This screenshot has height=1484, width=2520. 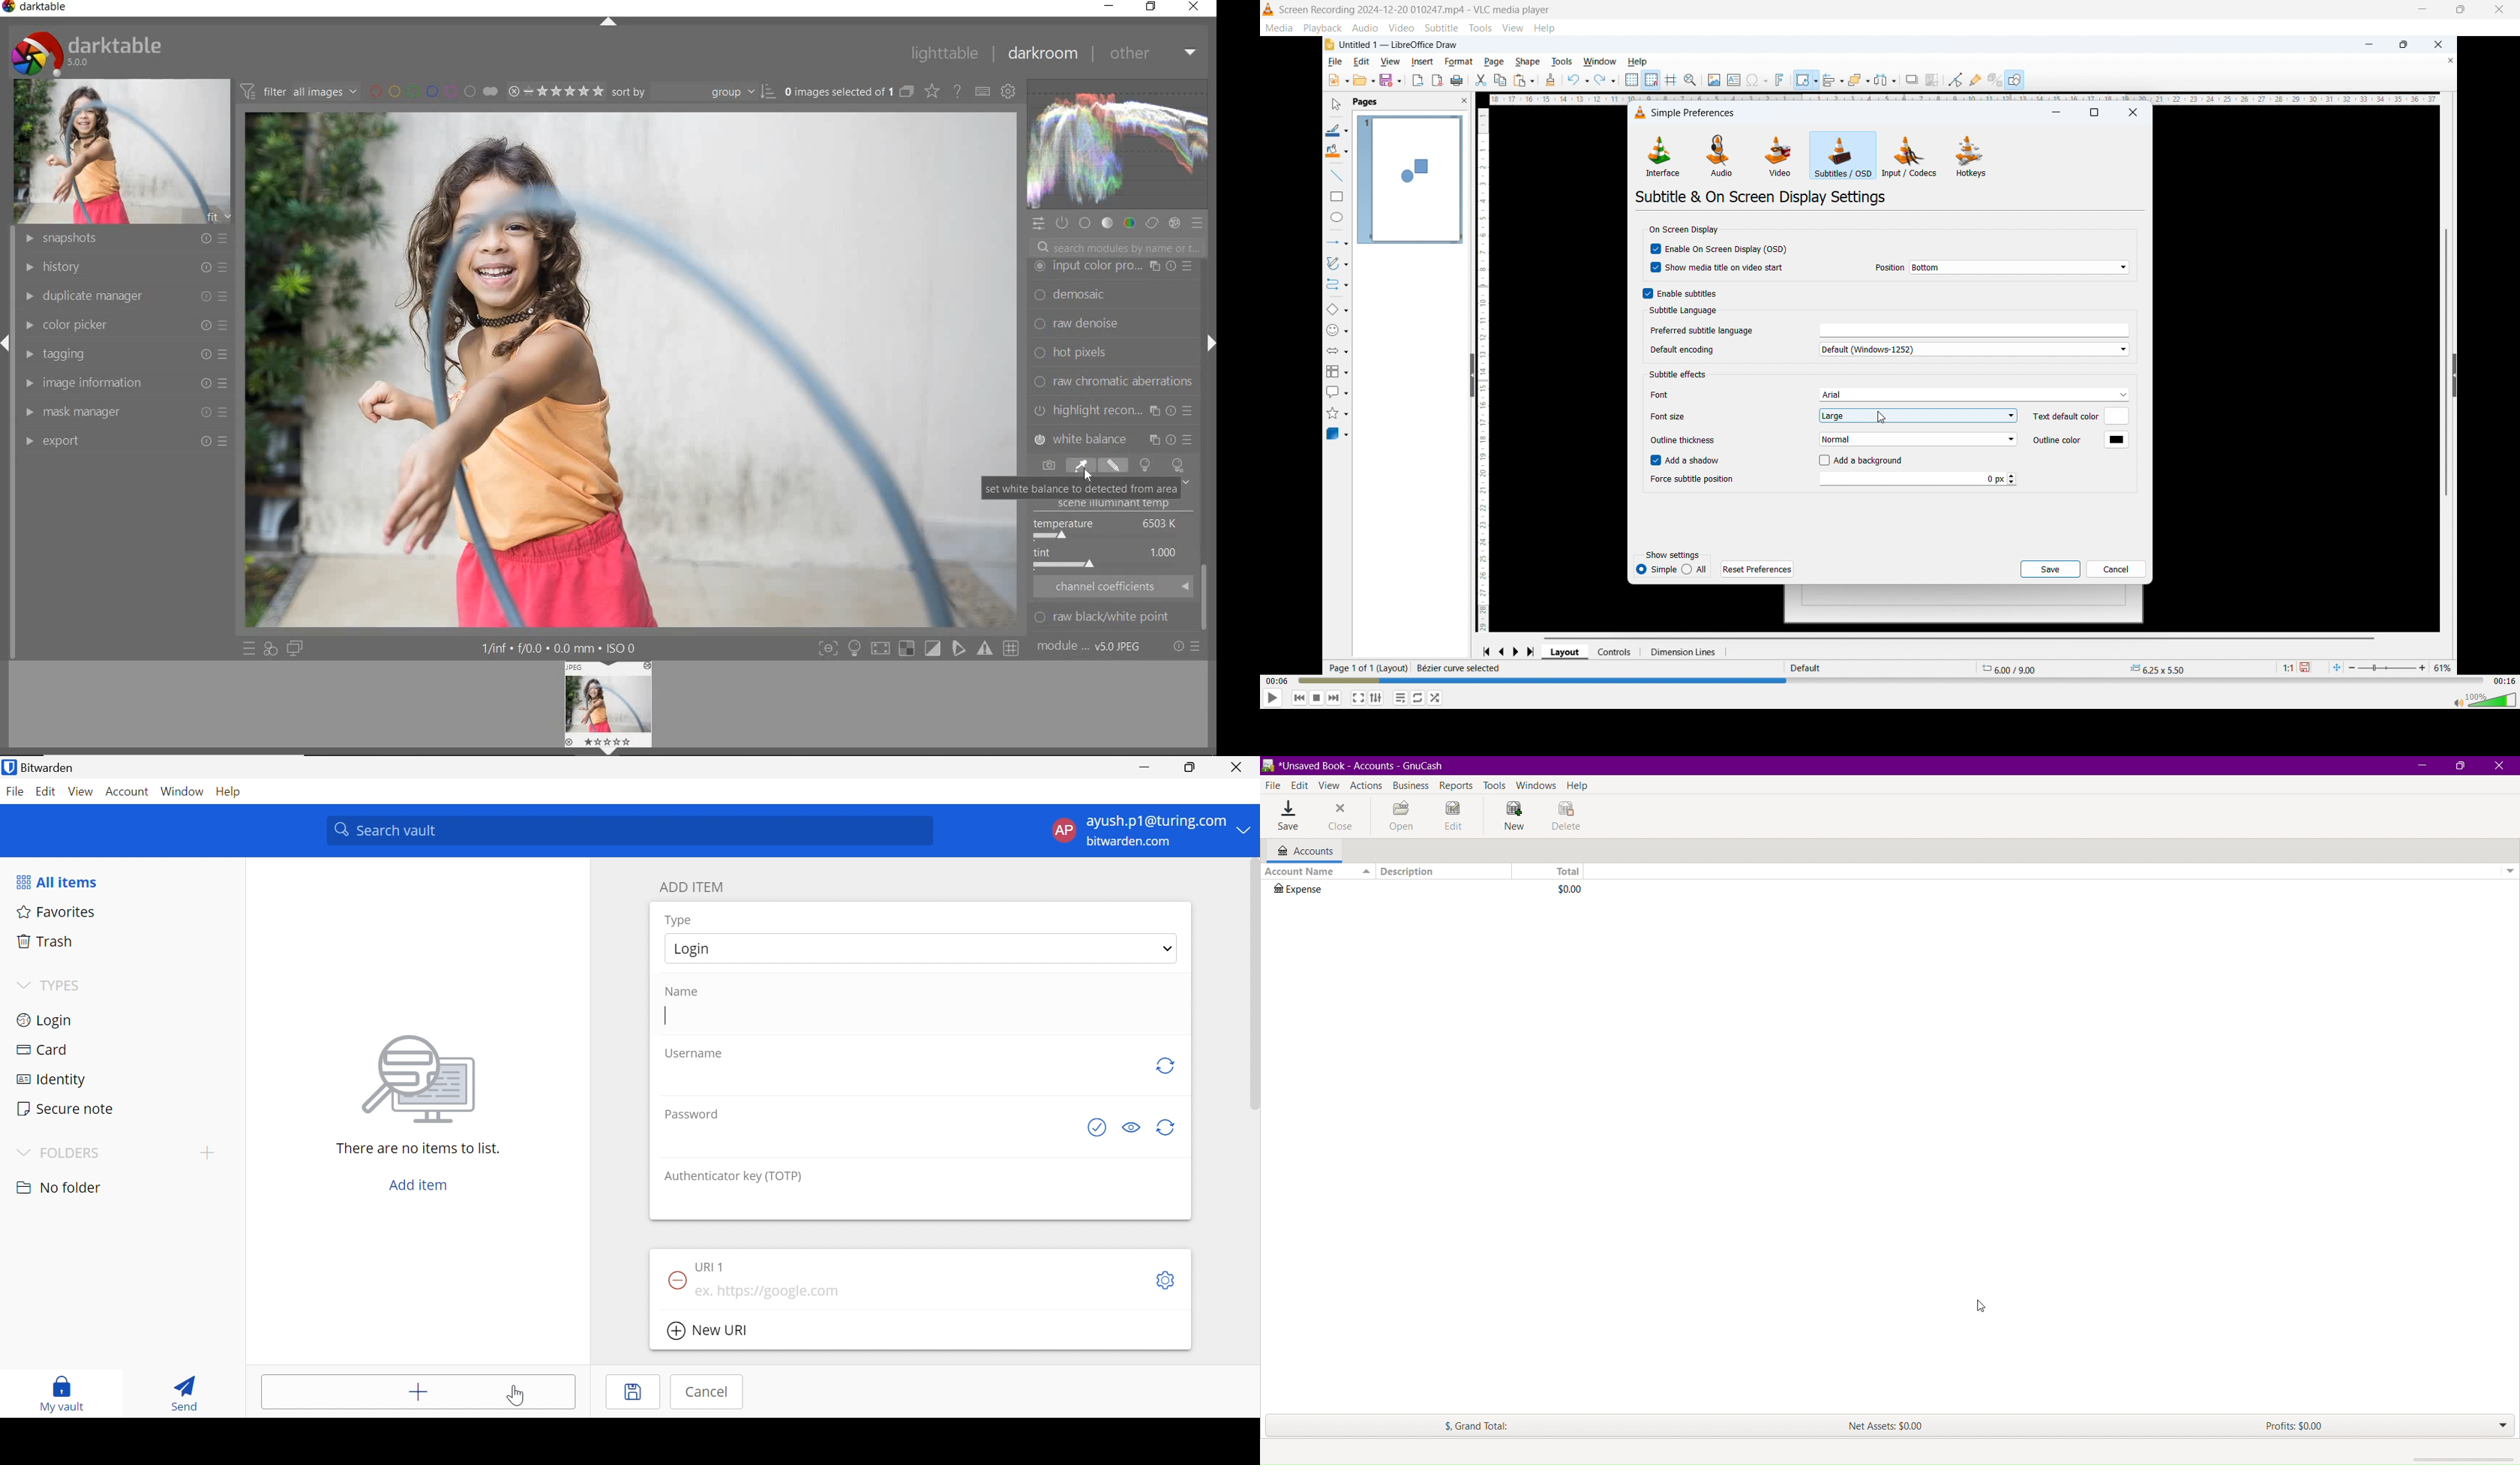 What do you see at coordinates (2116, 440) in the screenshot?
I see `Default outline color ` at bounding box center [2116, 440].